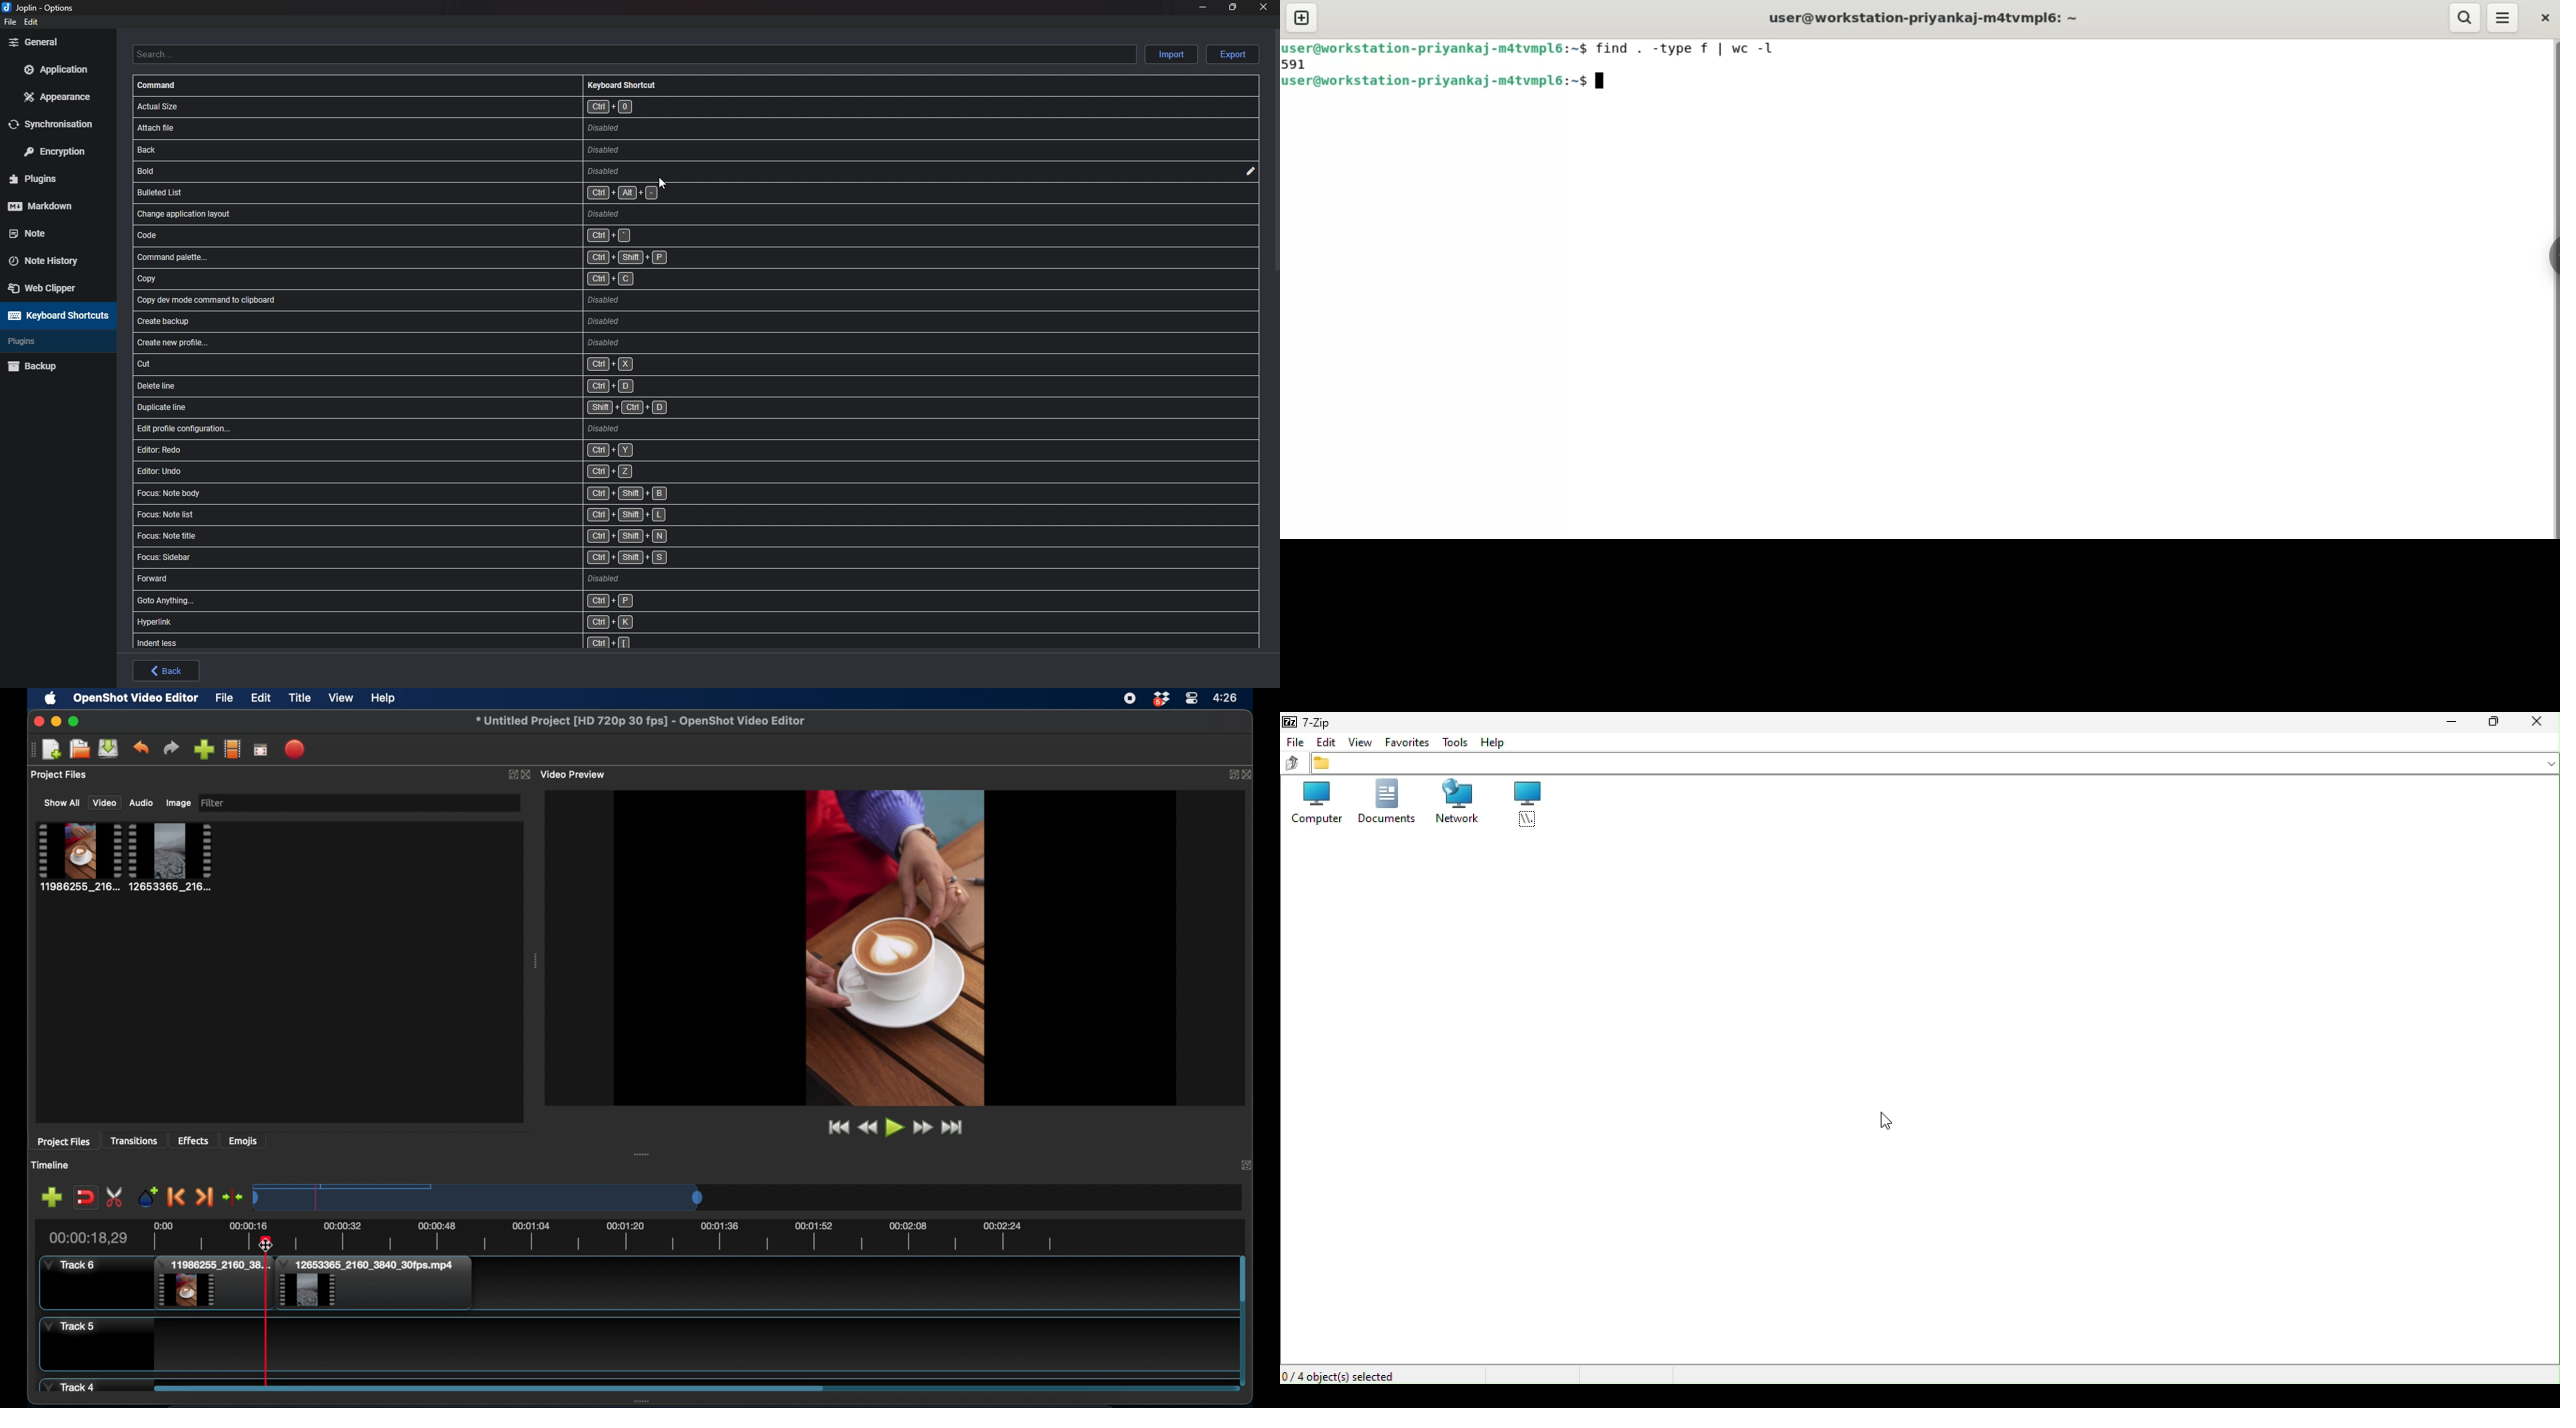  What do you see at coordinates (429, 643) in the screenshot?
I see `shortcut` at bounding box center [429, 643].